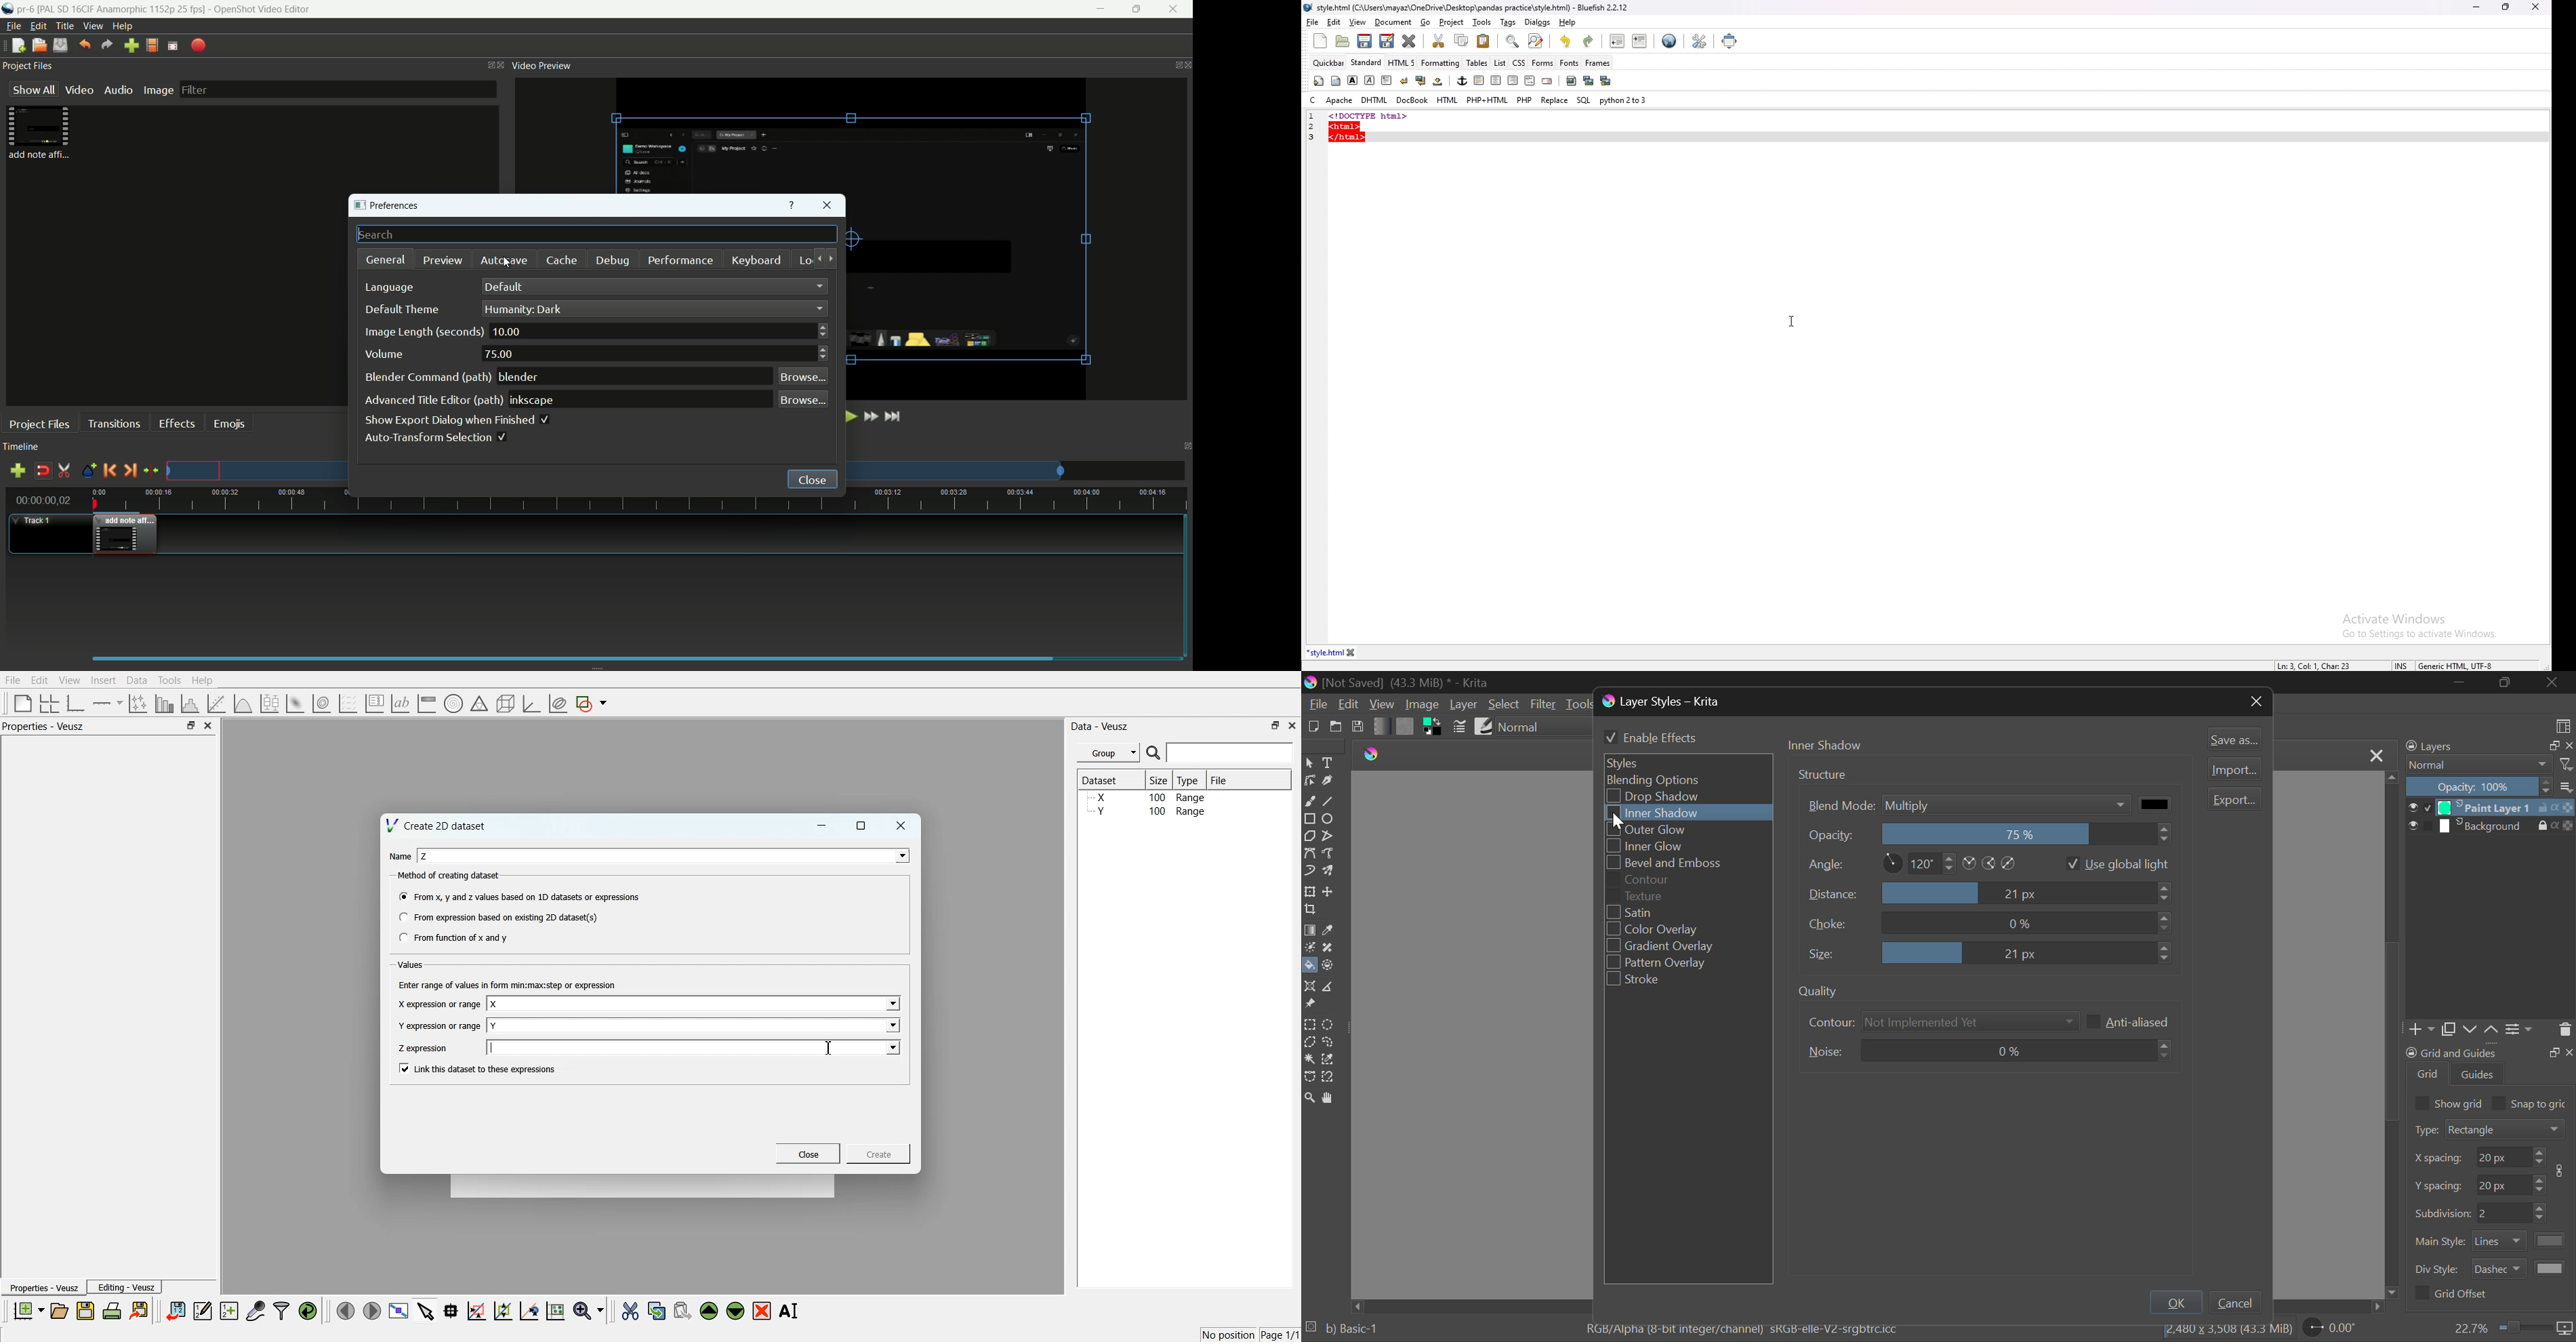 Image resolution: width=2576 pixels, height=1344 pixels. Describe the element at coordinates (2461, 682) in the screenshot. I see `Restore Down` at that location.